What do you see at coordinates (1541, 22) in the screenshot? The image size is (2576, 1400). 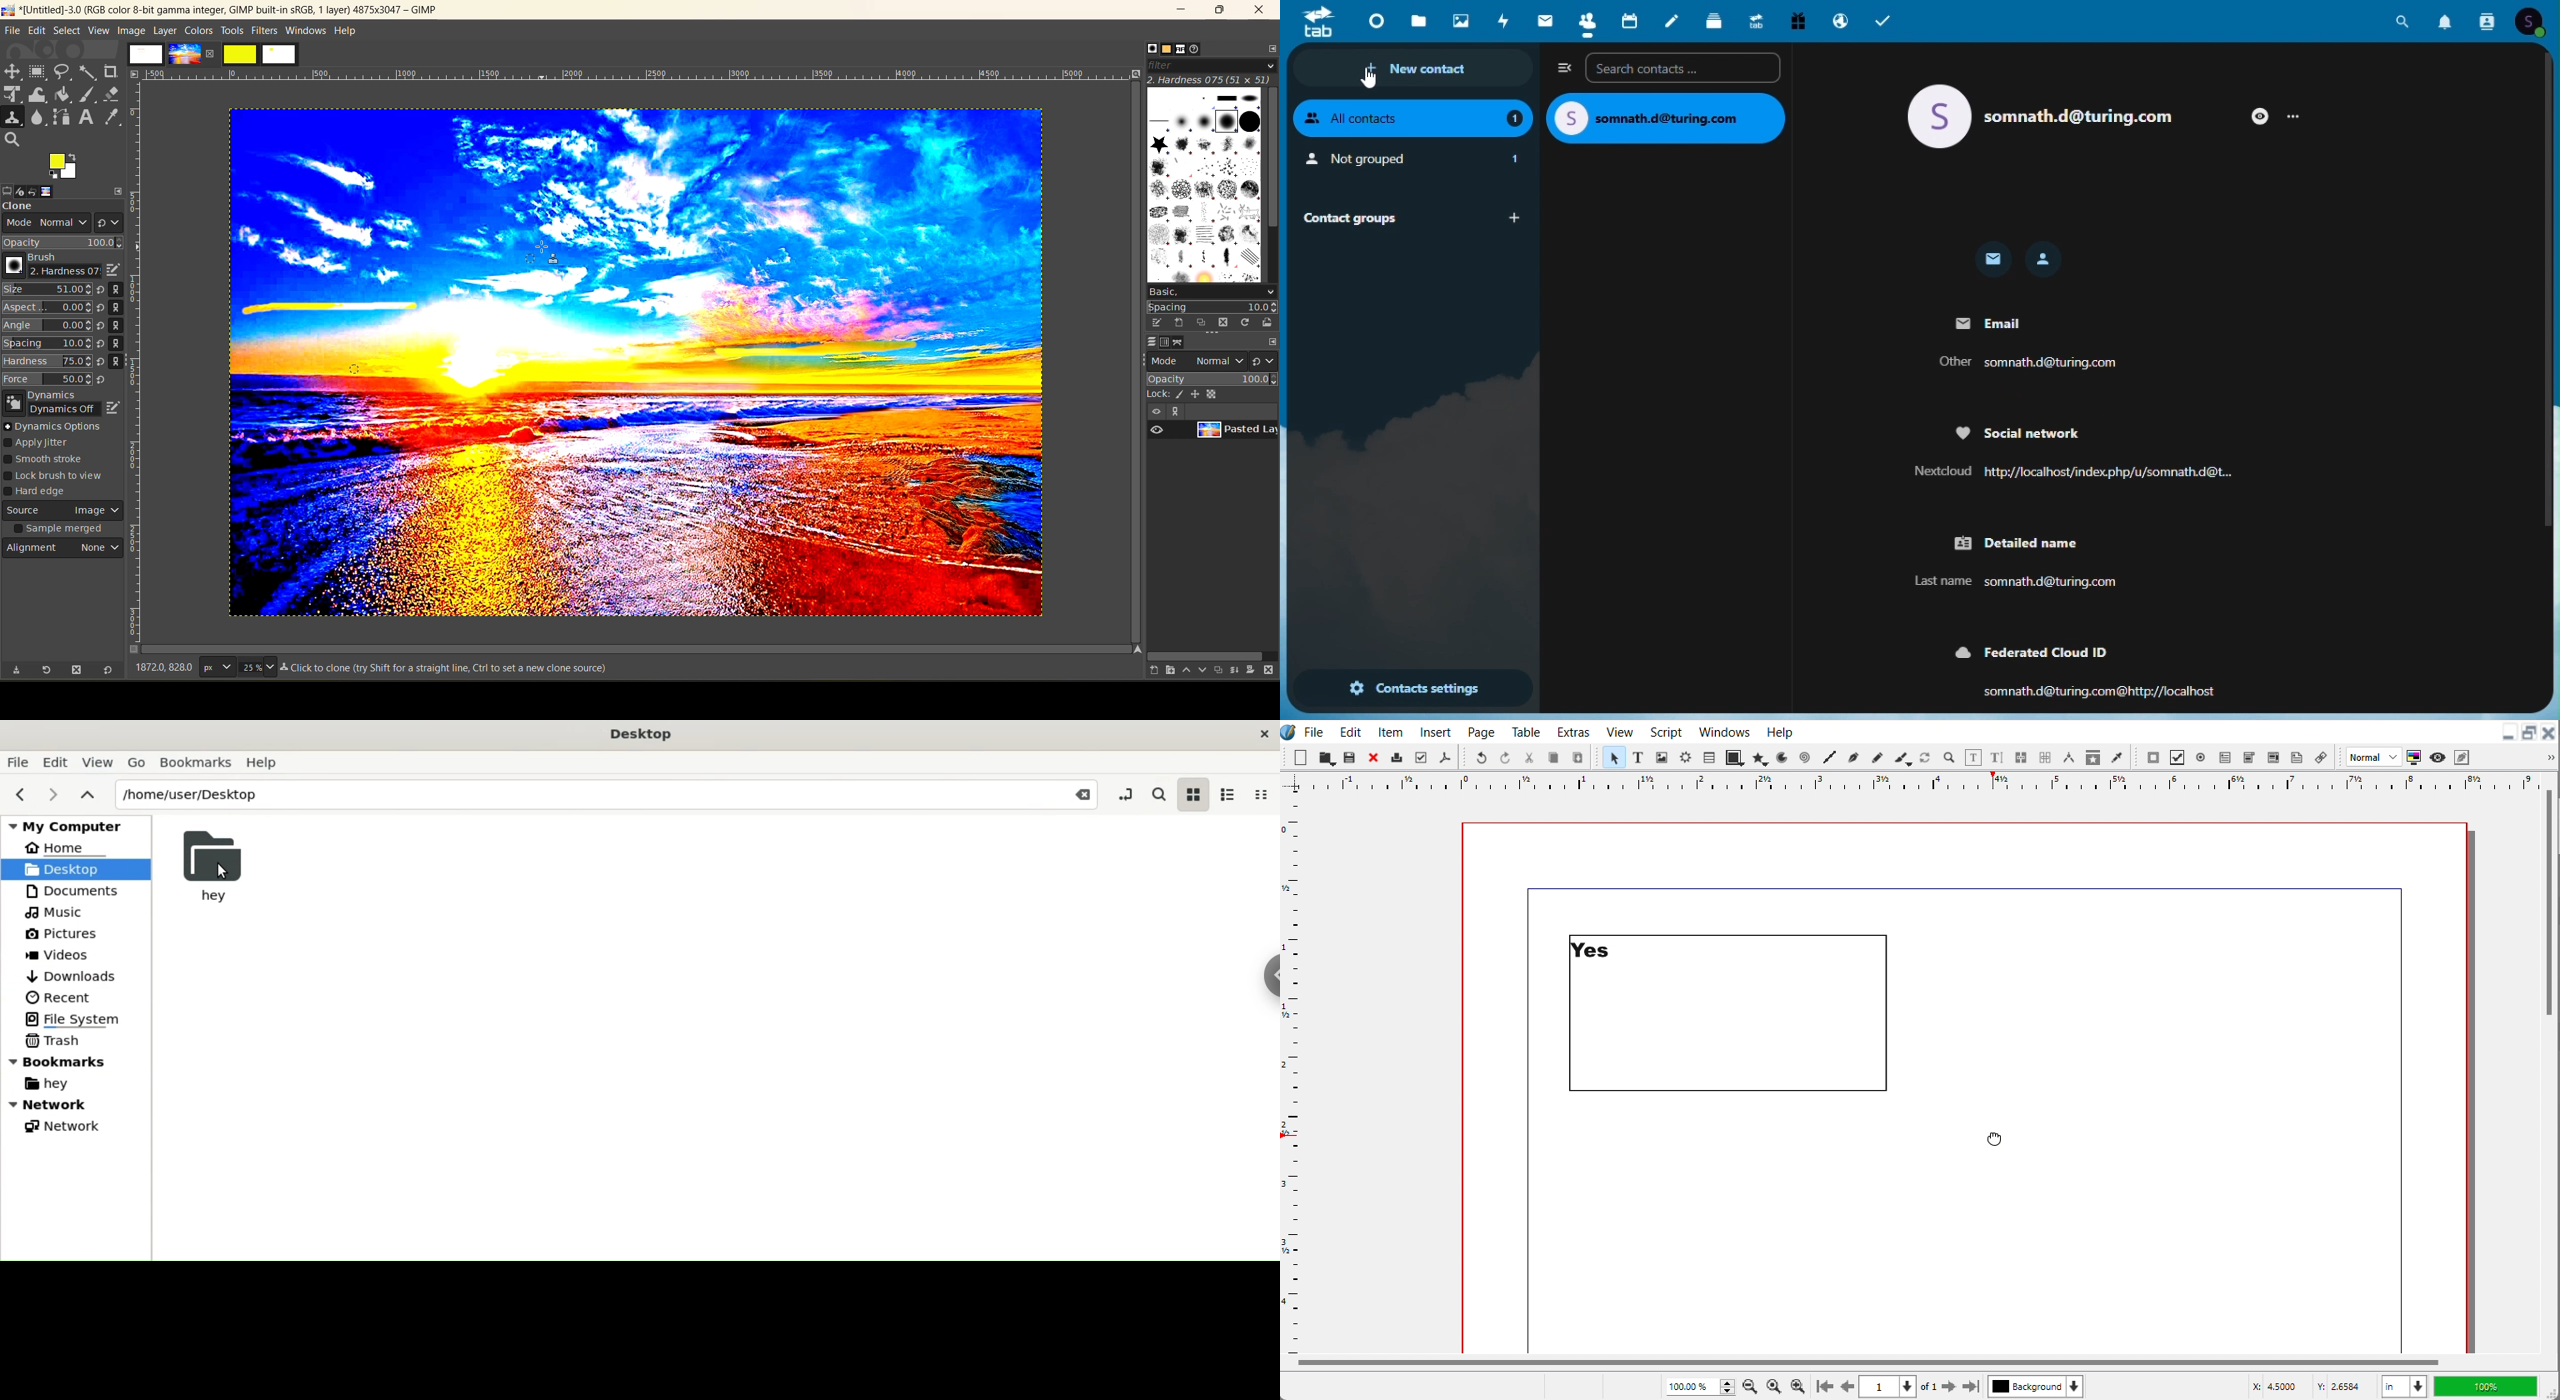 I see `Mail` at bounding box center [1541, 22].